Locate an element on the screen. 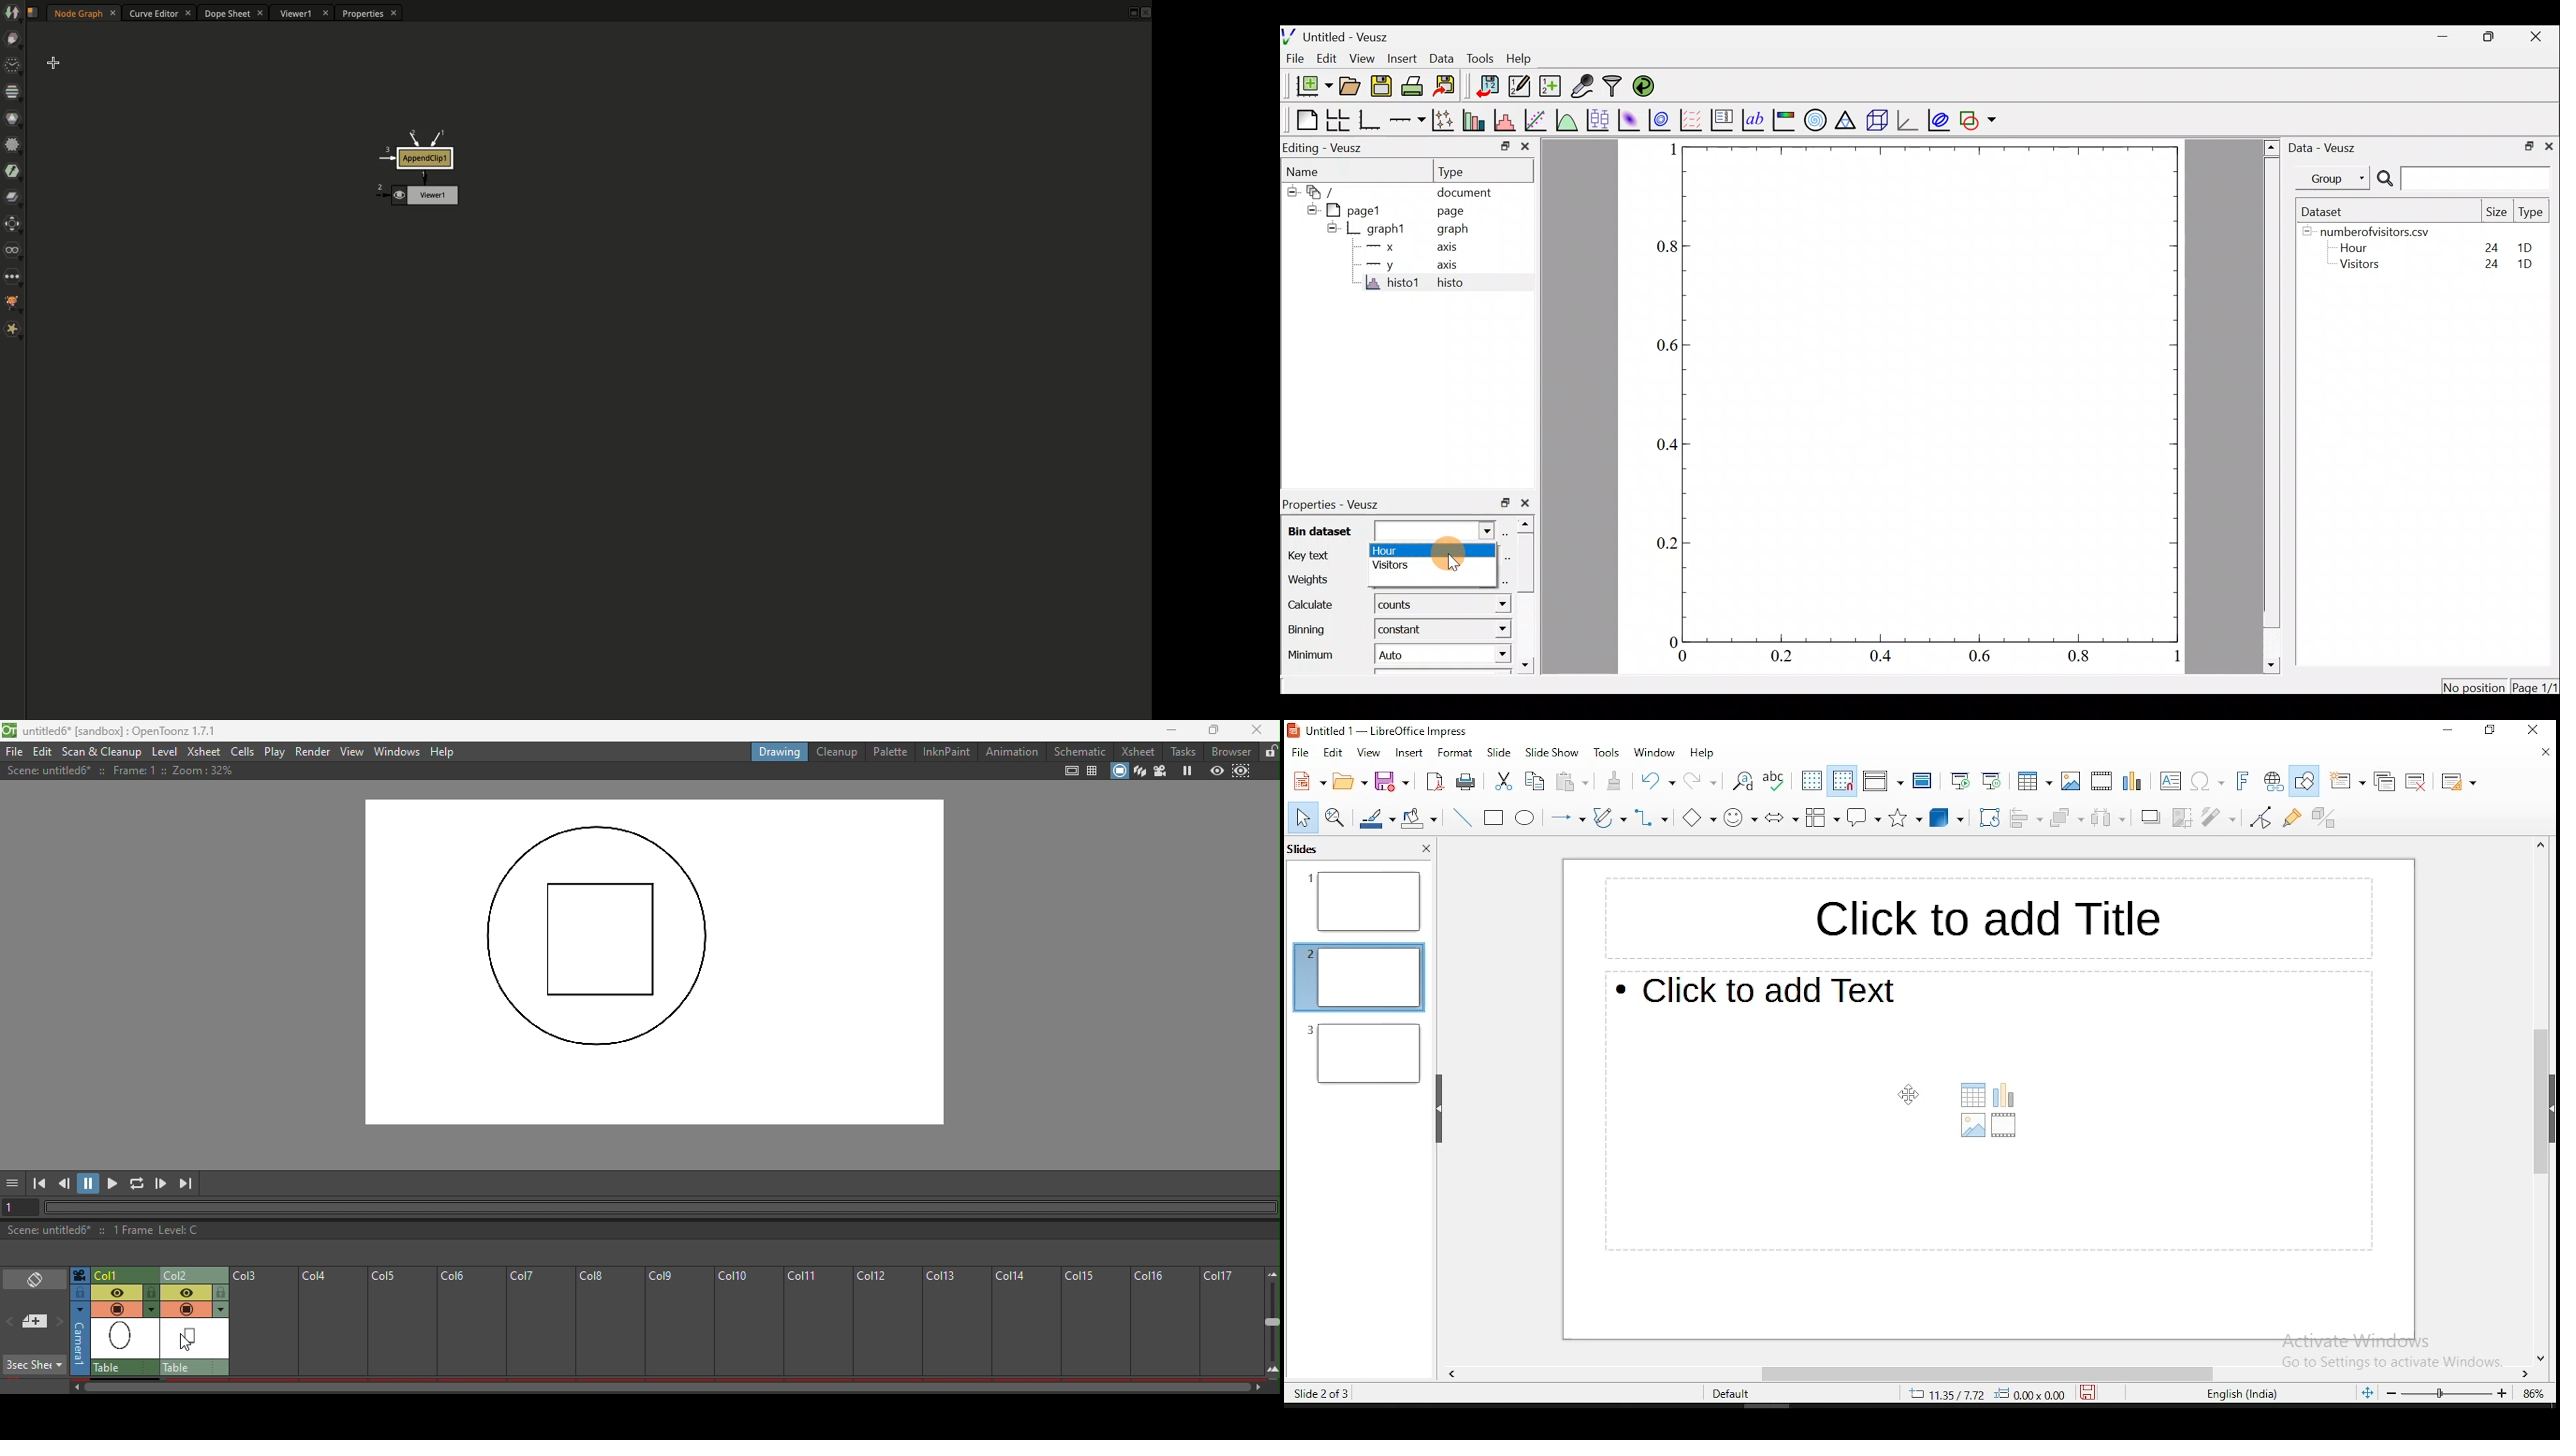 The image size is (2576, 1456). undo is located at coordinates (1656, 781).